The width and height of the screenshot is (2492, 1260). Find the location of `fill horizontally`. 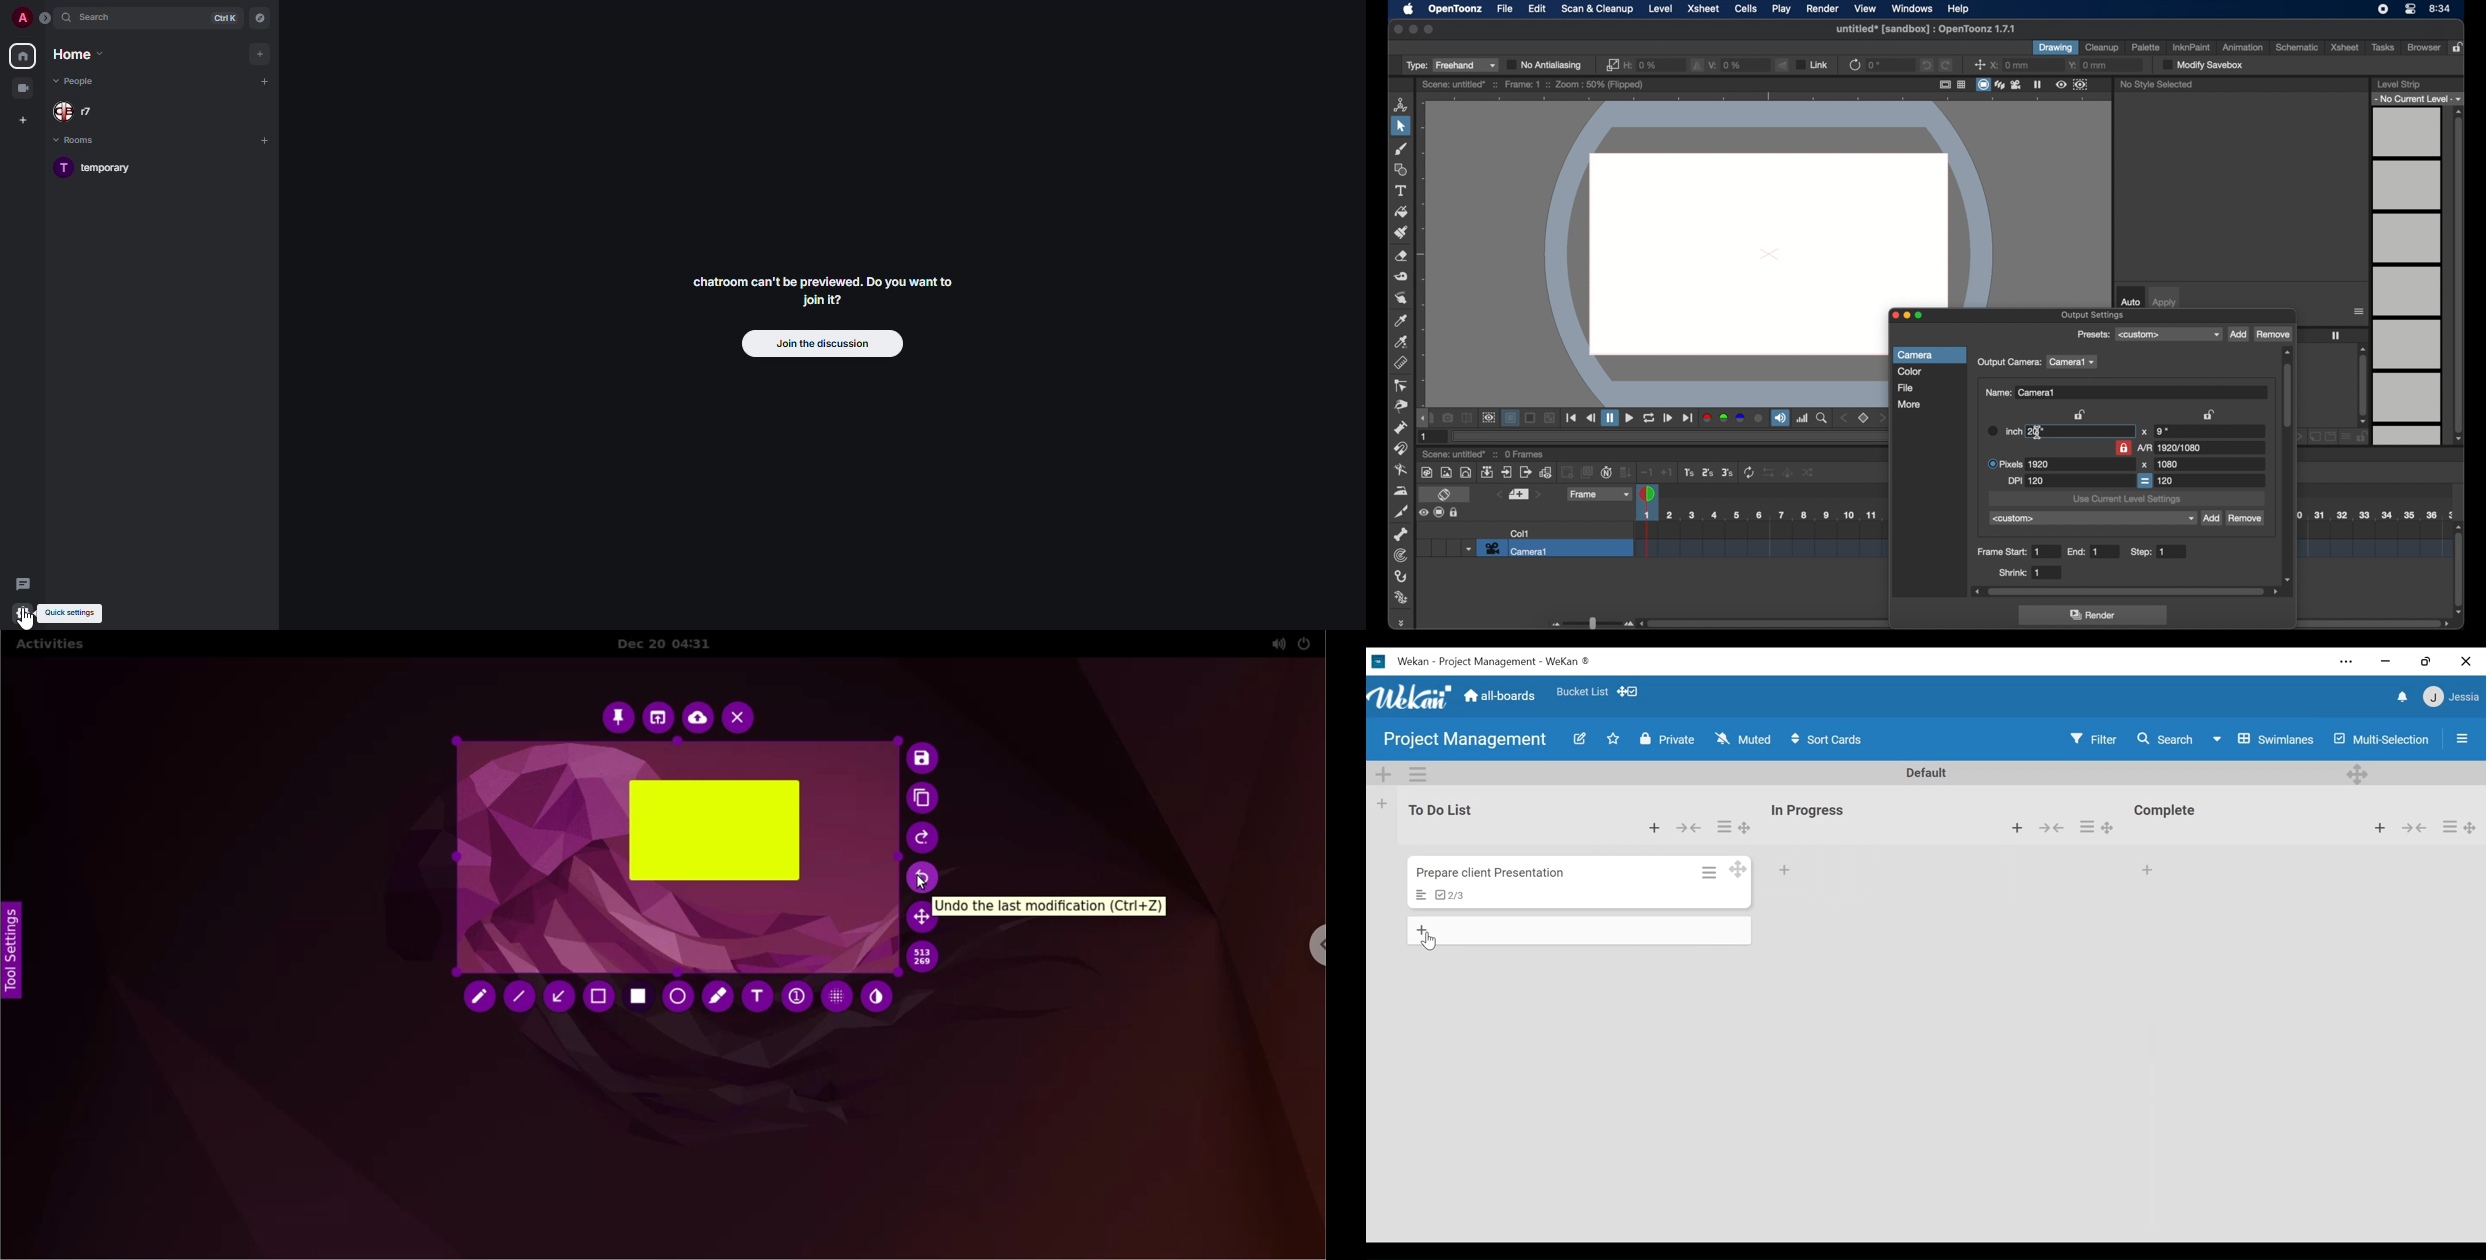

fill horizontally is located at coordinates (1697, 65).